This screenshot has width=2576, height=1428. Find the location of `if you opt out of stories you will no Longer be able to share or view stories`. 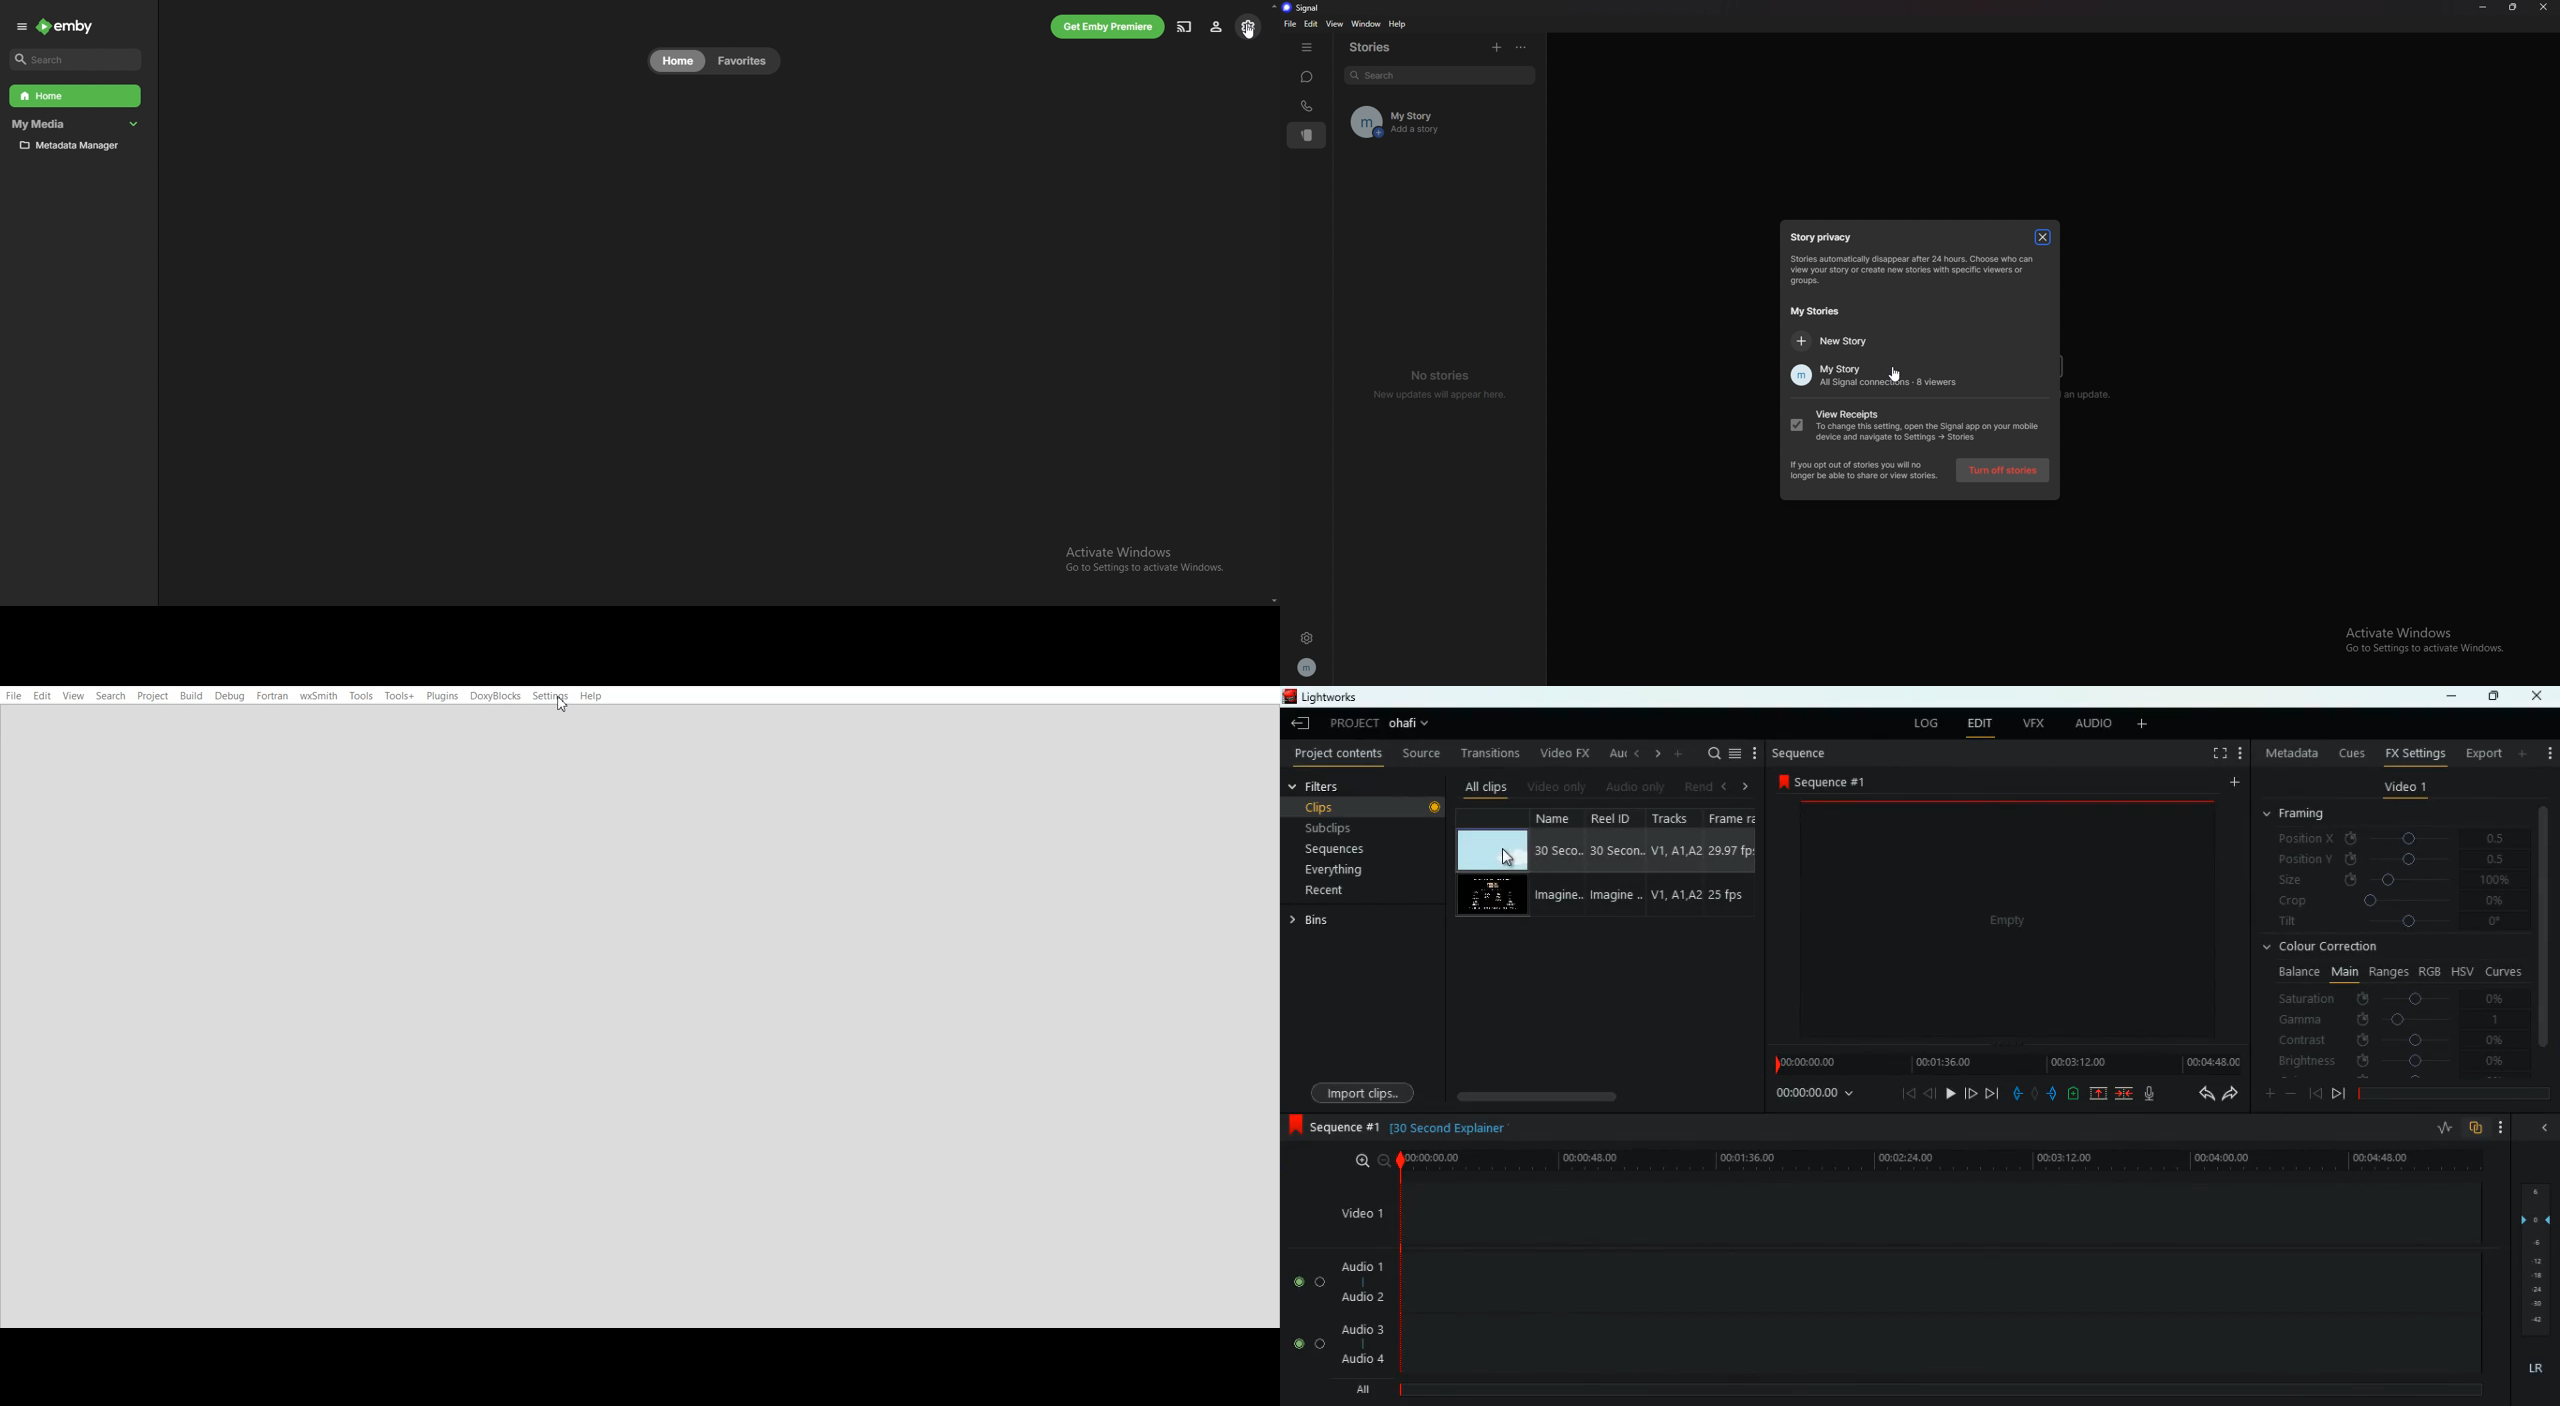

if you opt out of stories you will no Longer be able to share or view stories is located at coordinates (1865, 471).